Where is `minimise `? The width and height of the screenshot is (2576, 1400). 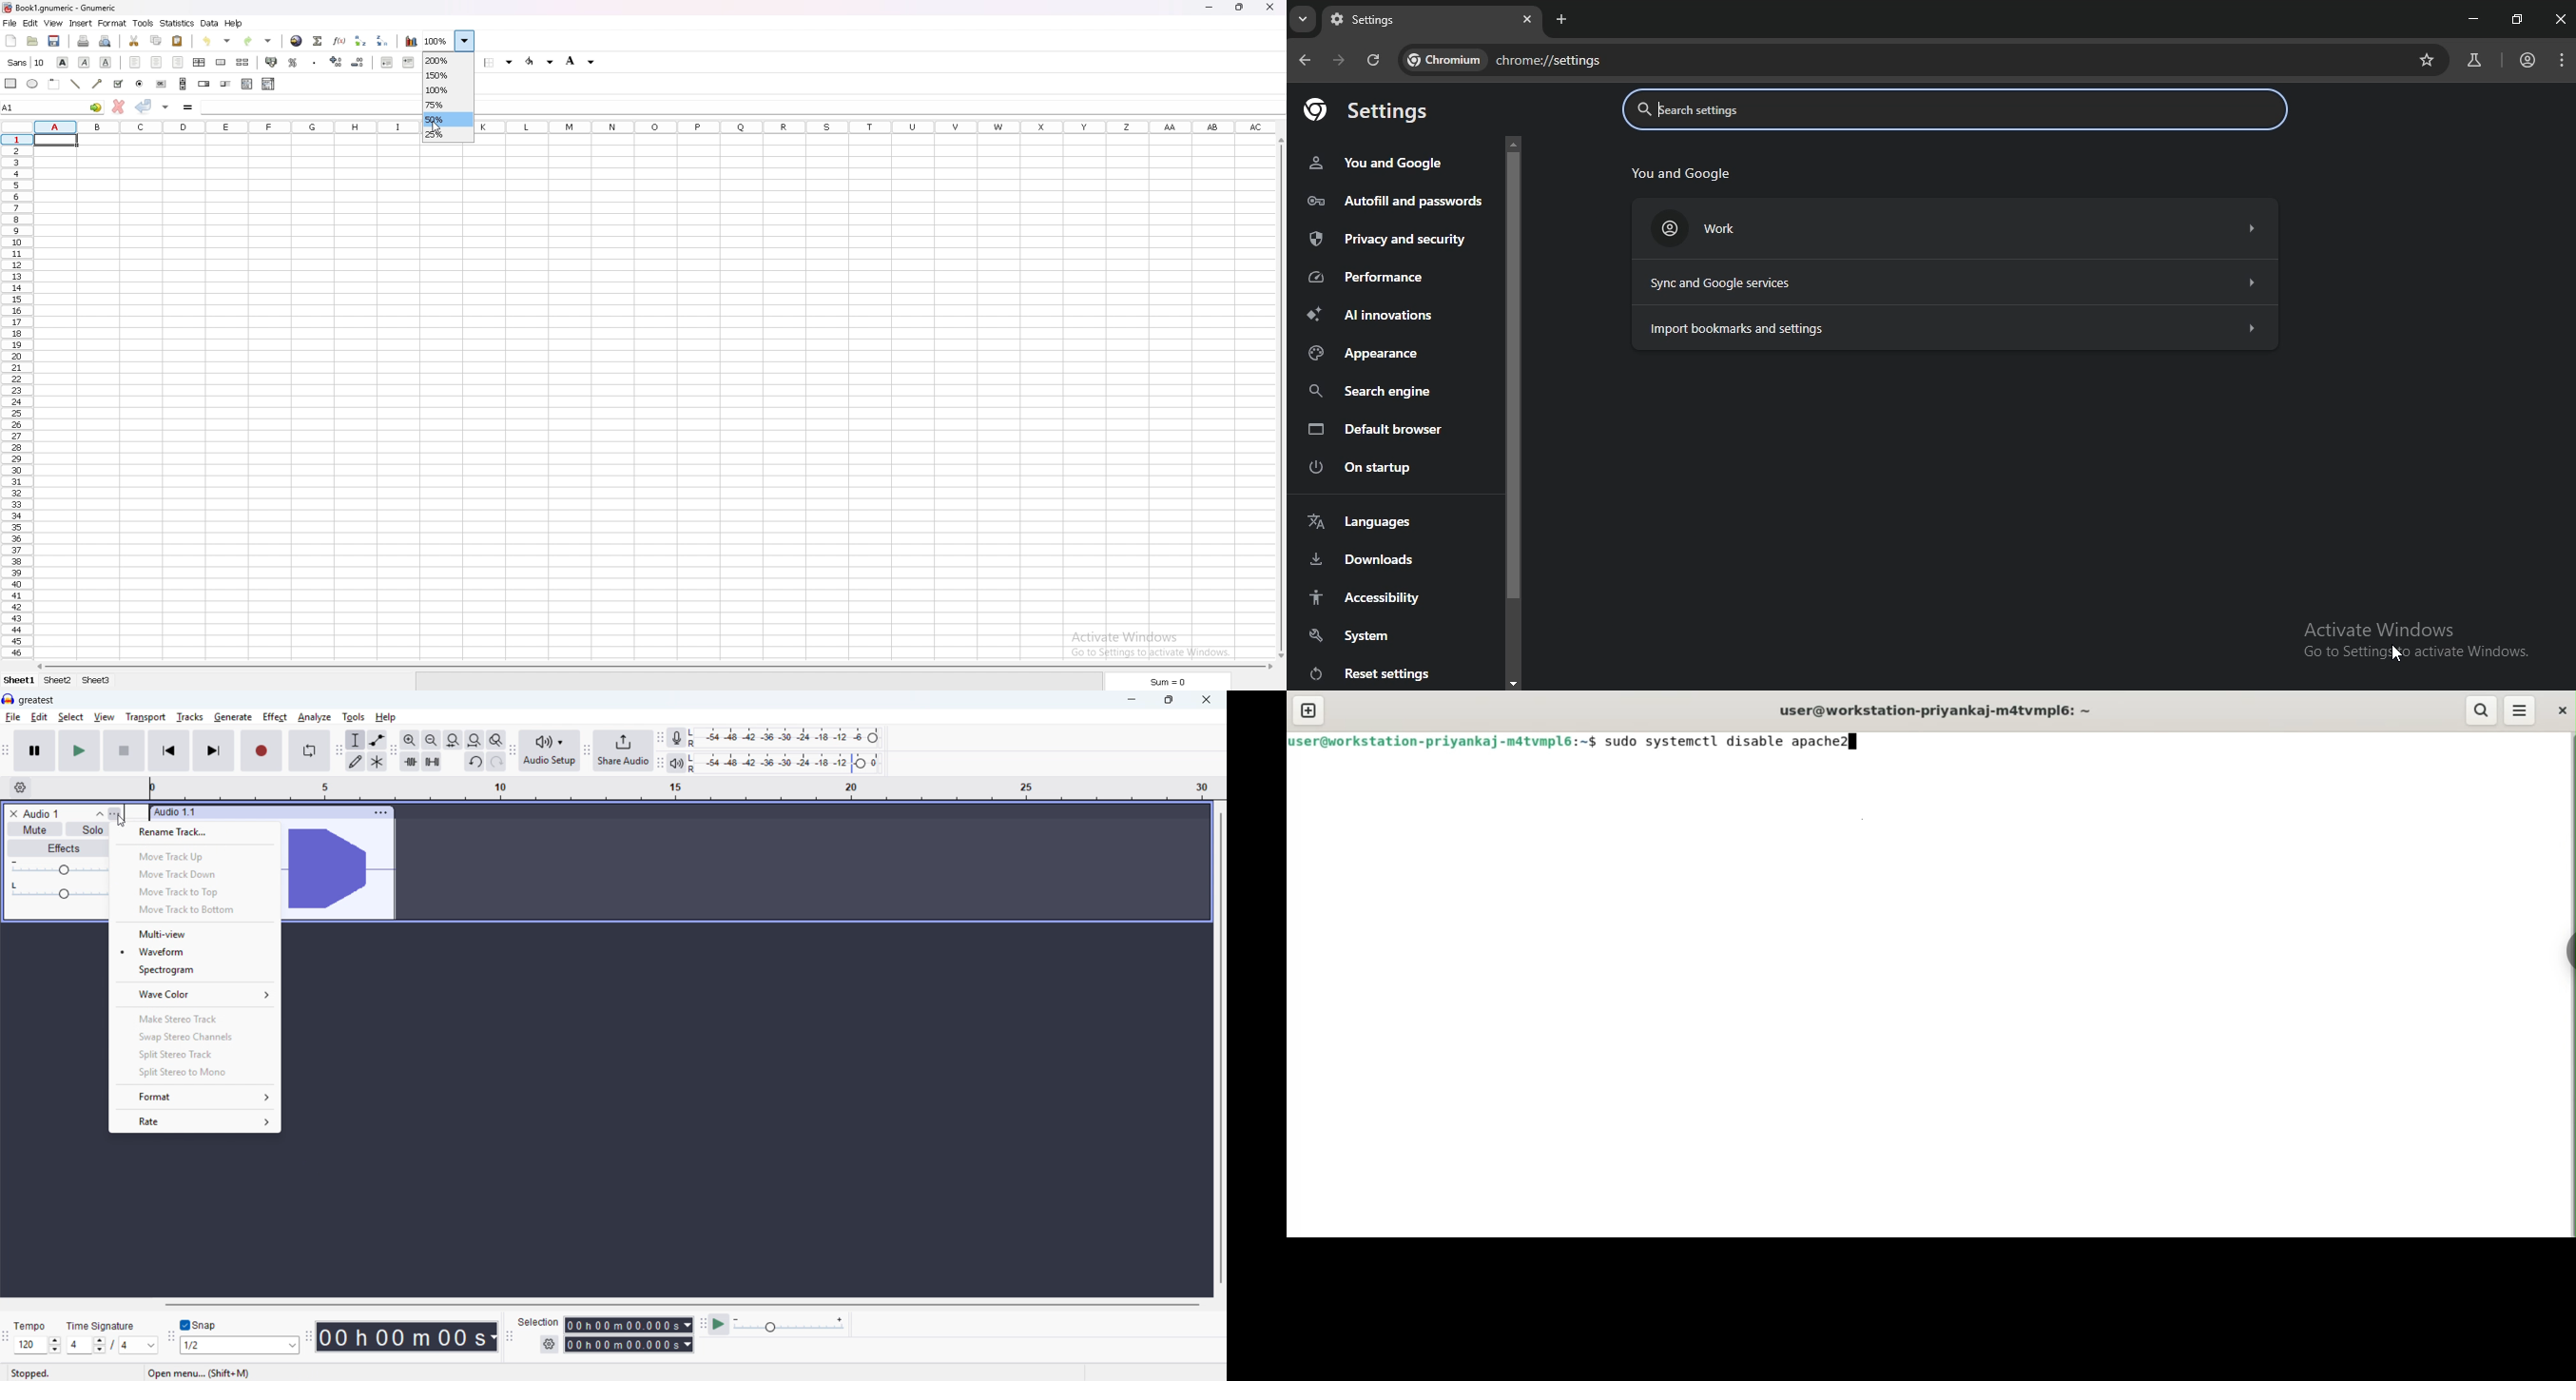
minimise  is located at coordinates (1131, 700).